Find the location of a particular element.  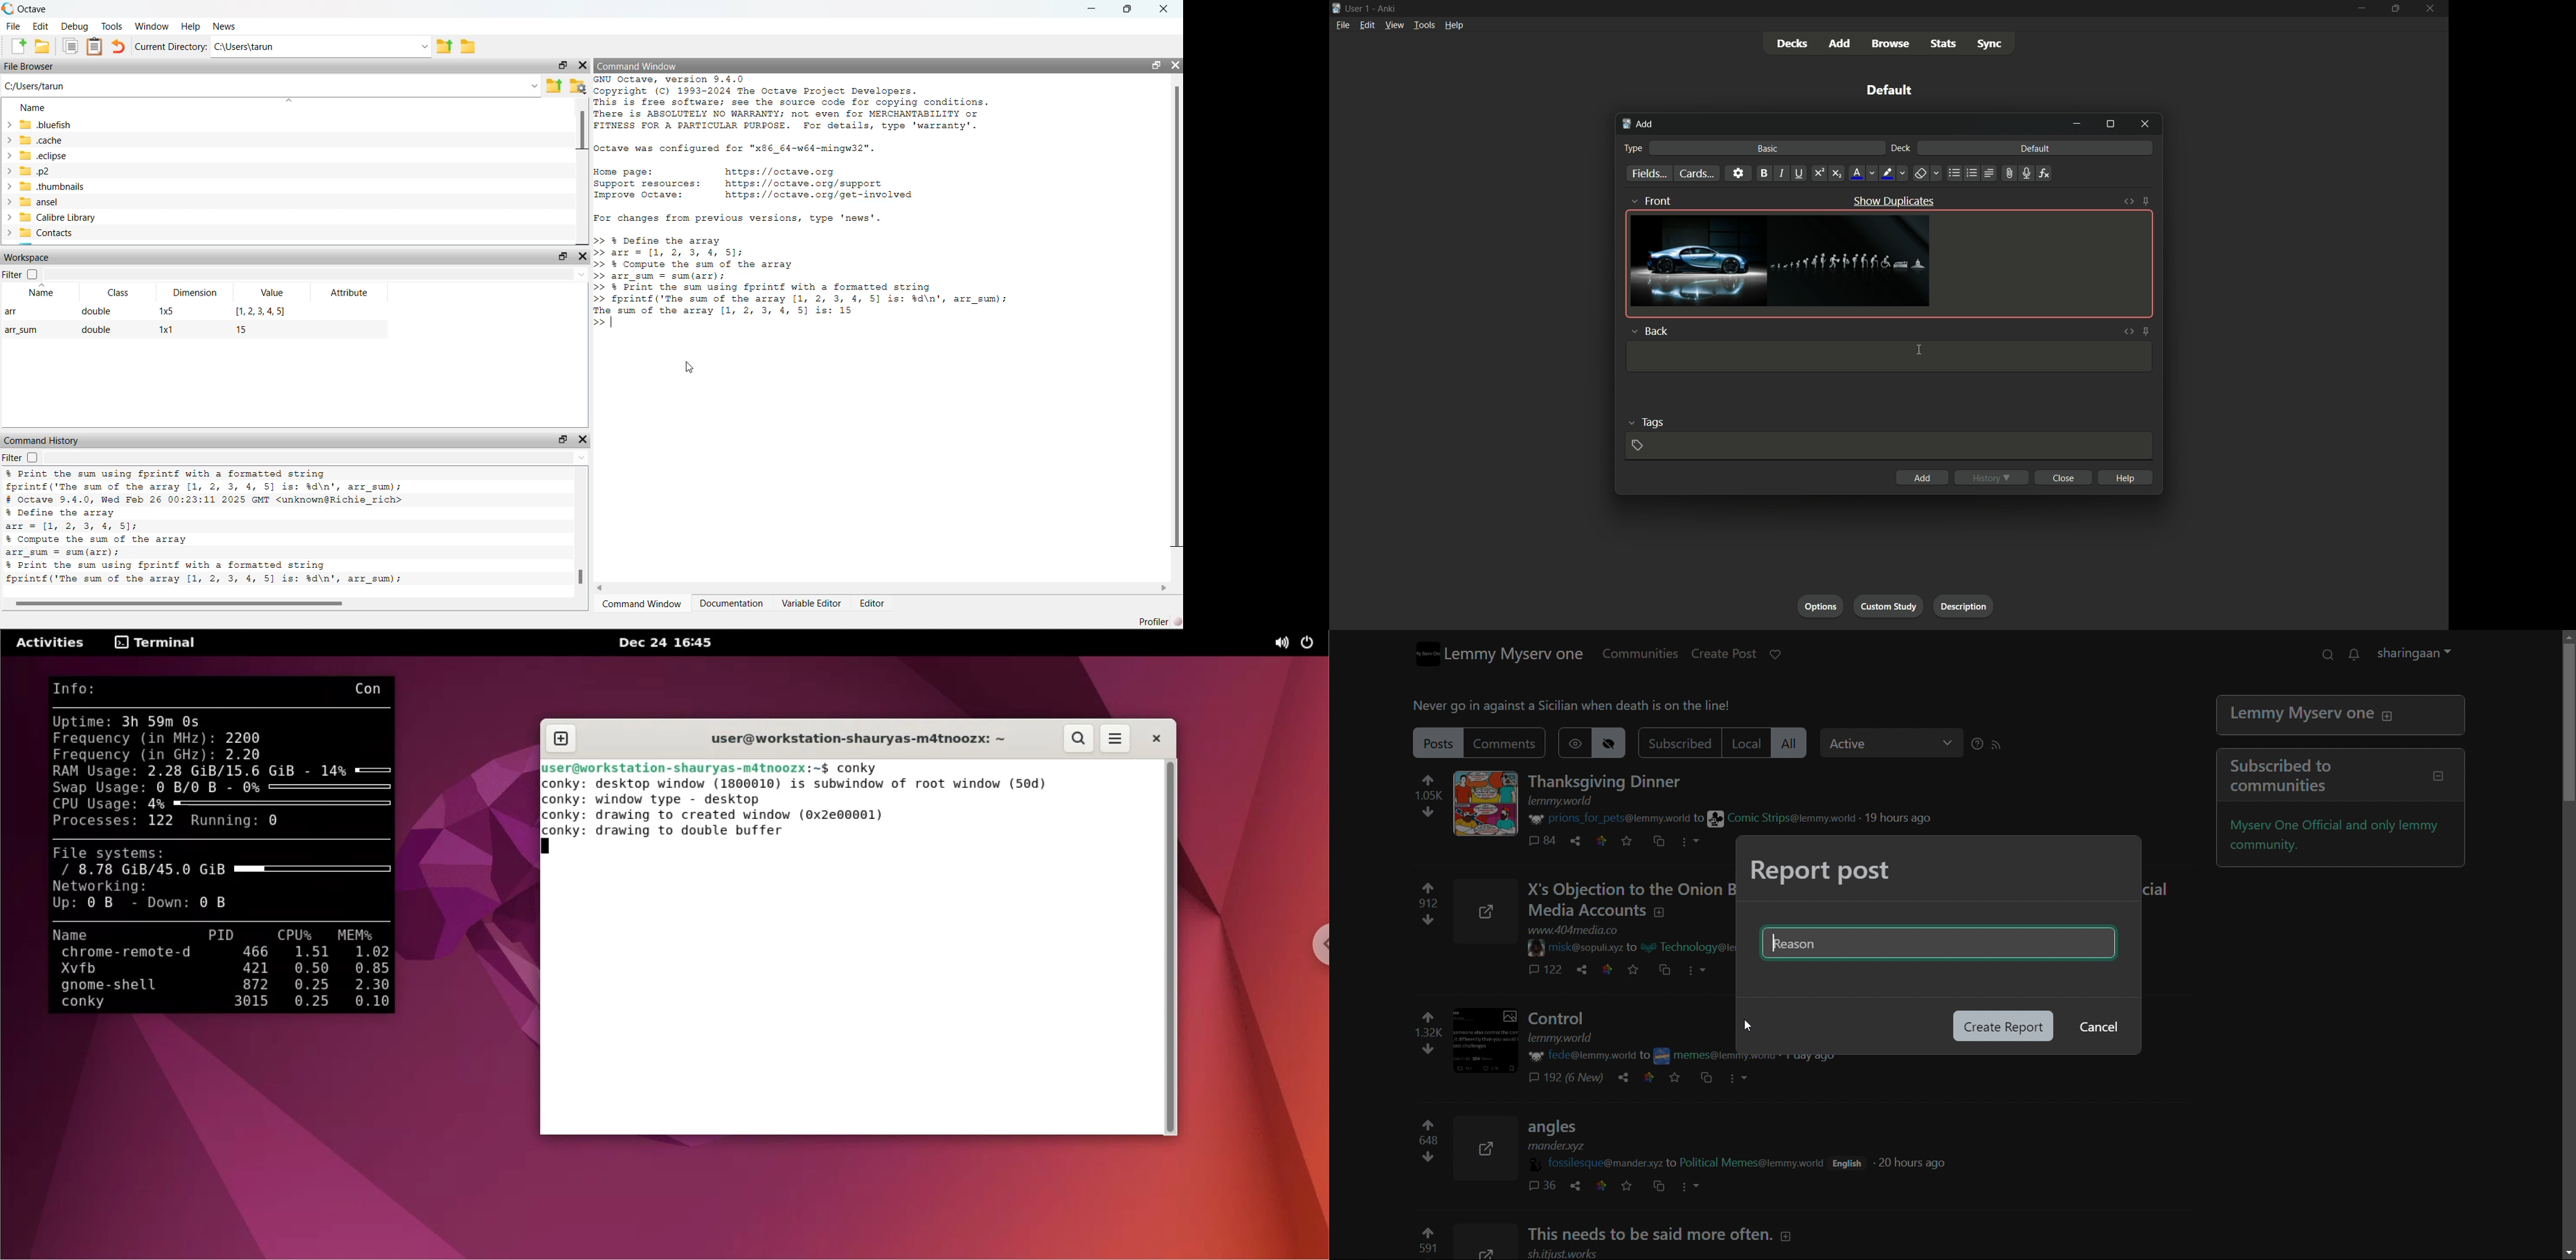

record audio is located at coordinates (2027, 174).